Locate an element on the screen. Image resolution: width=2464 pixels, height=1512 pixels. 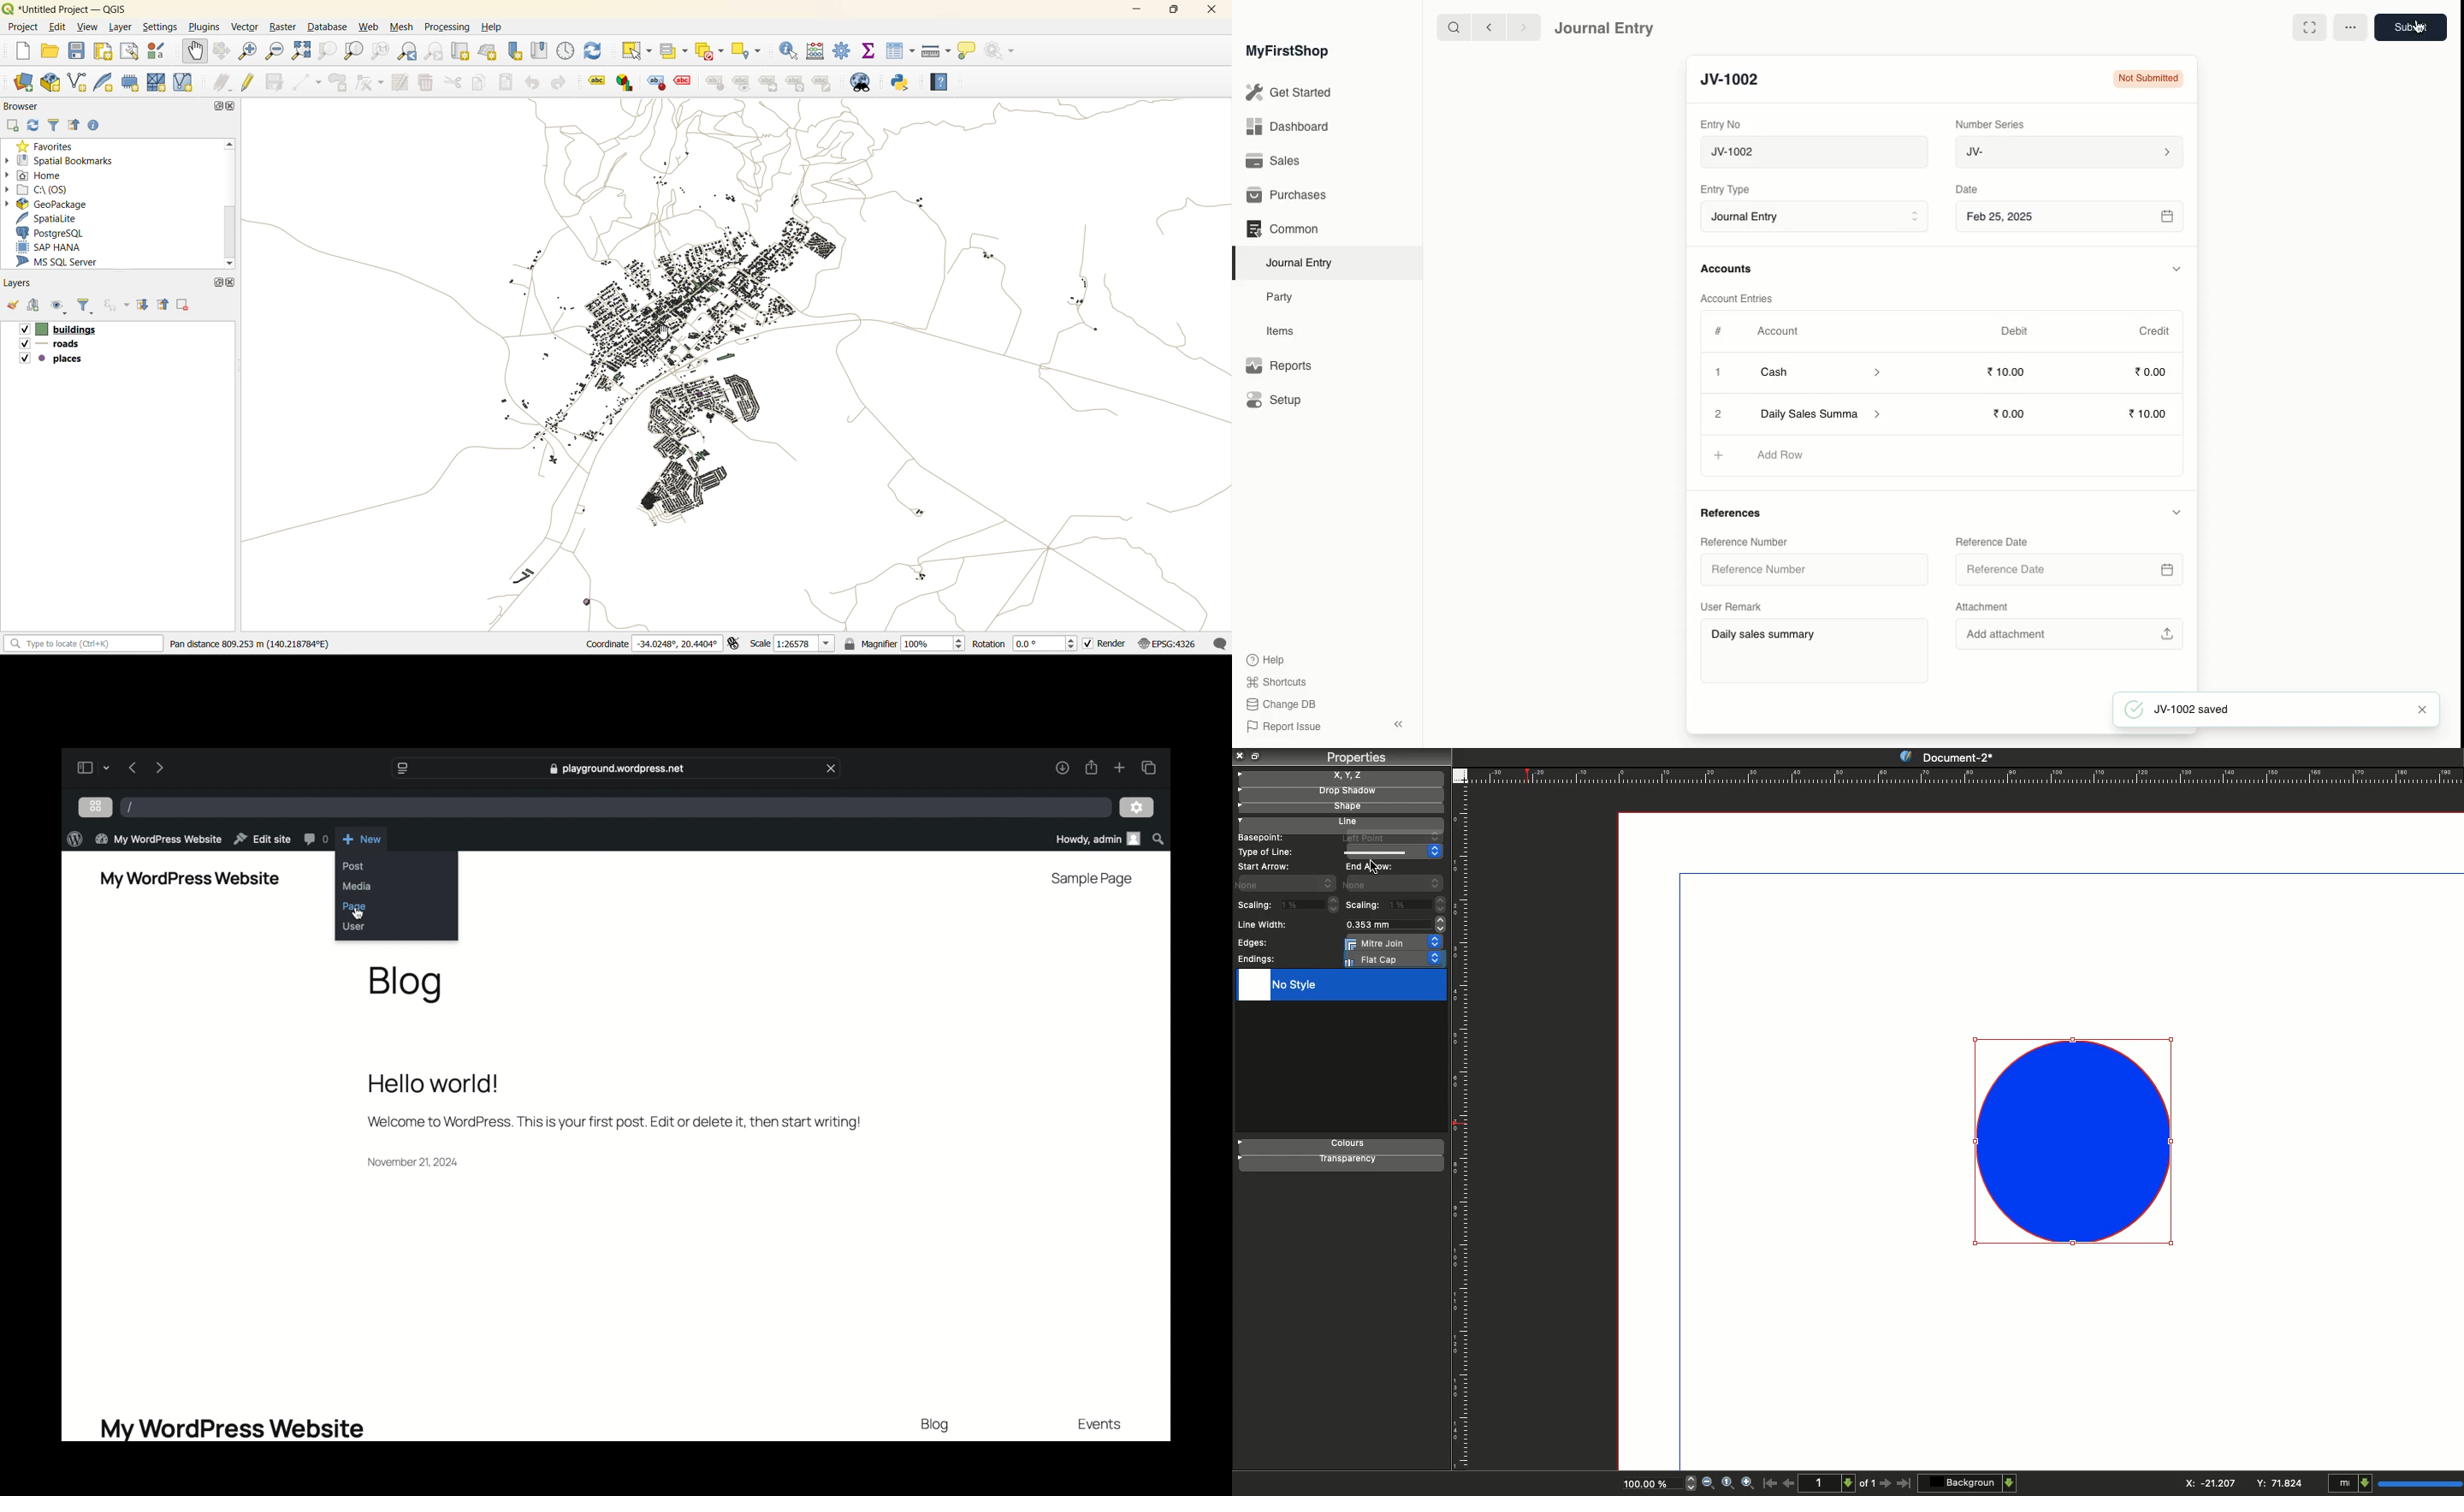
sample page is located at coordinates (1092, 880).